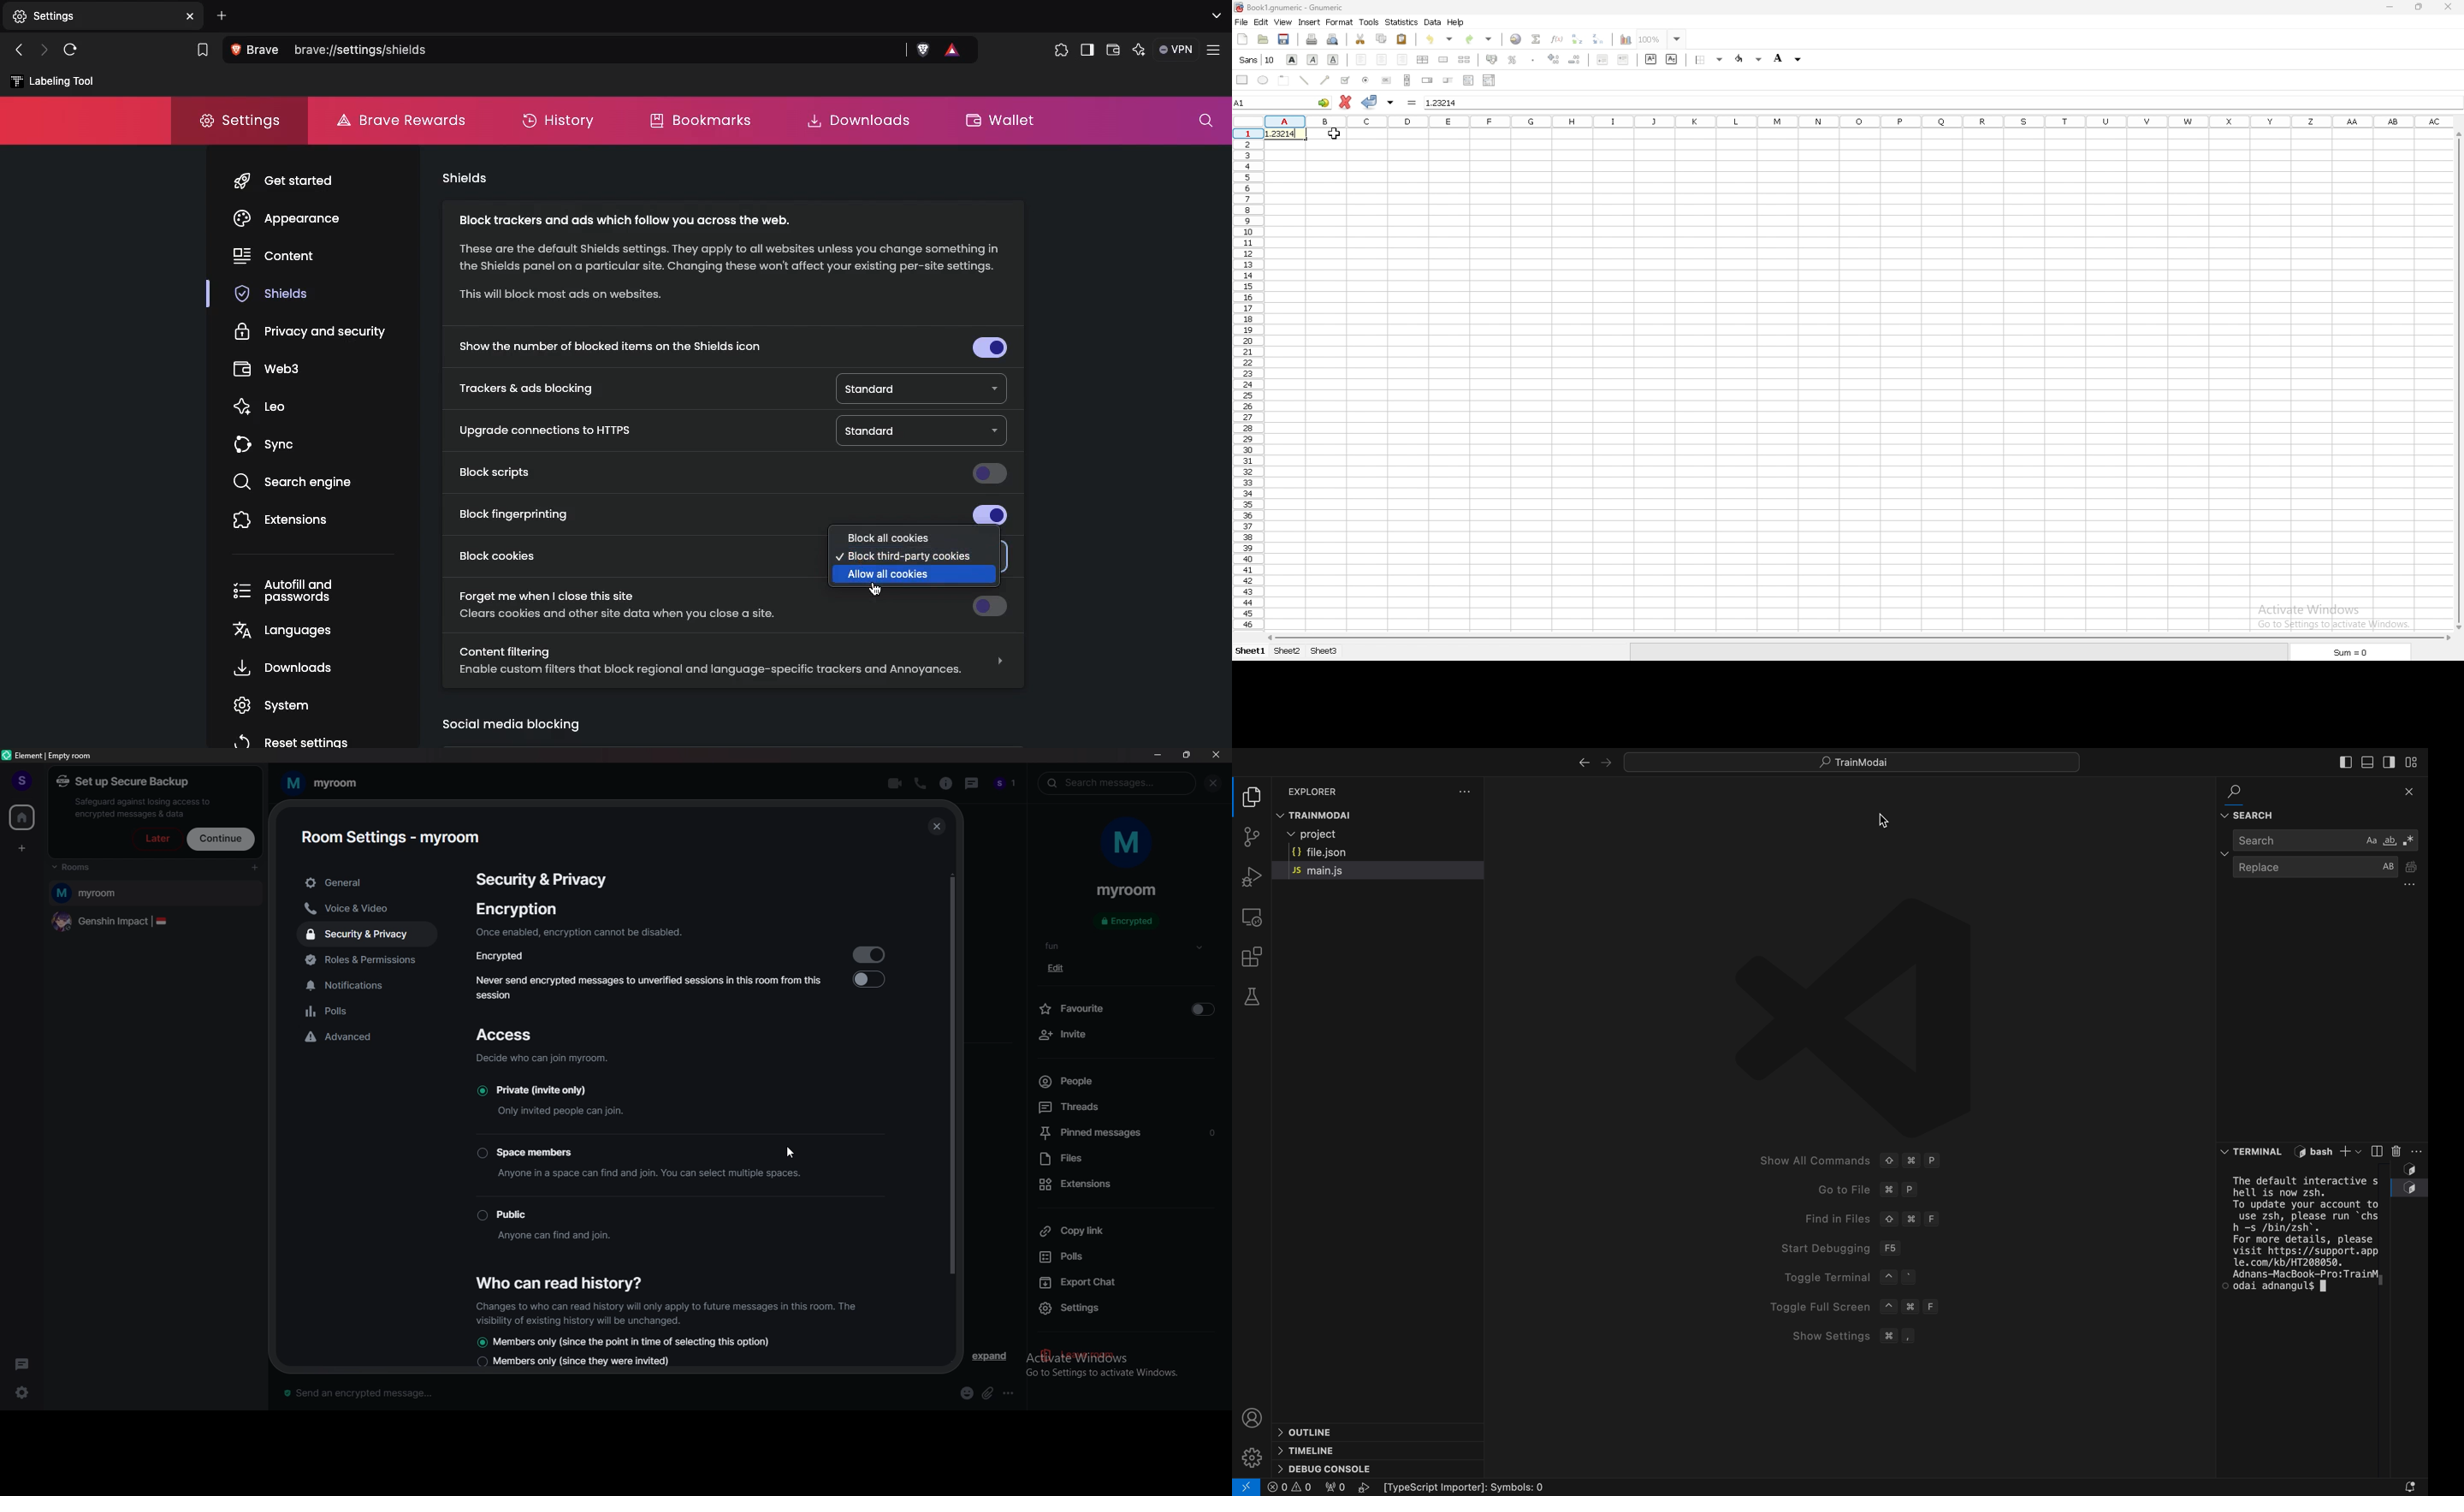 This screenshot has width=2464, height=1512. Describe the element at coordinates (1433, 22) in the screenshot. I see `data` at that location.